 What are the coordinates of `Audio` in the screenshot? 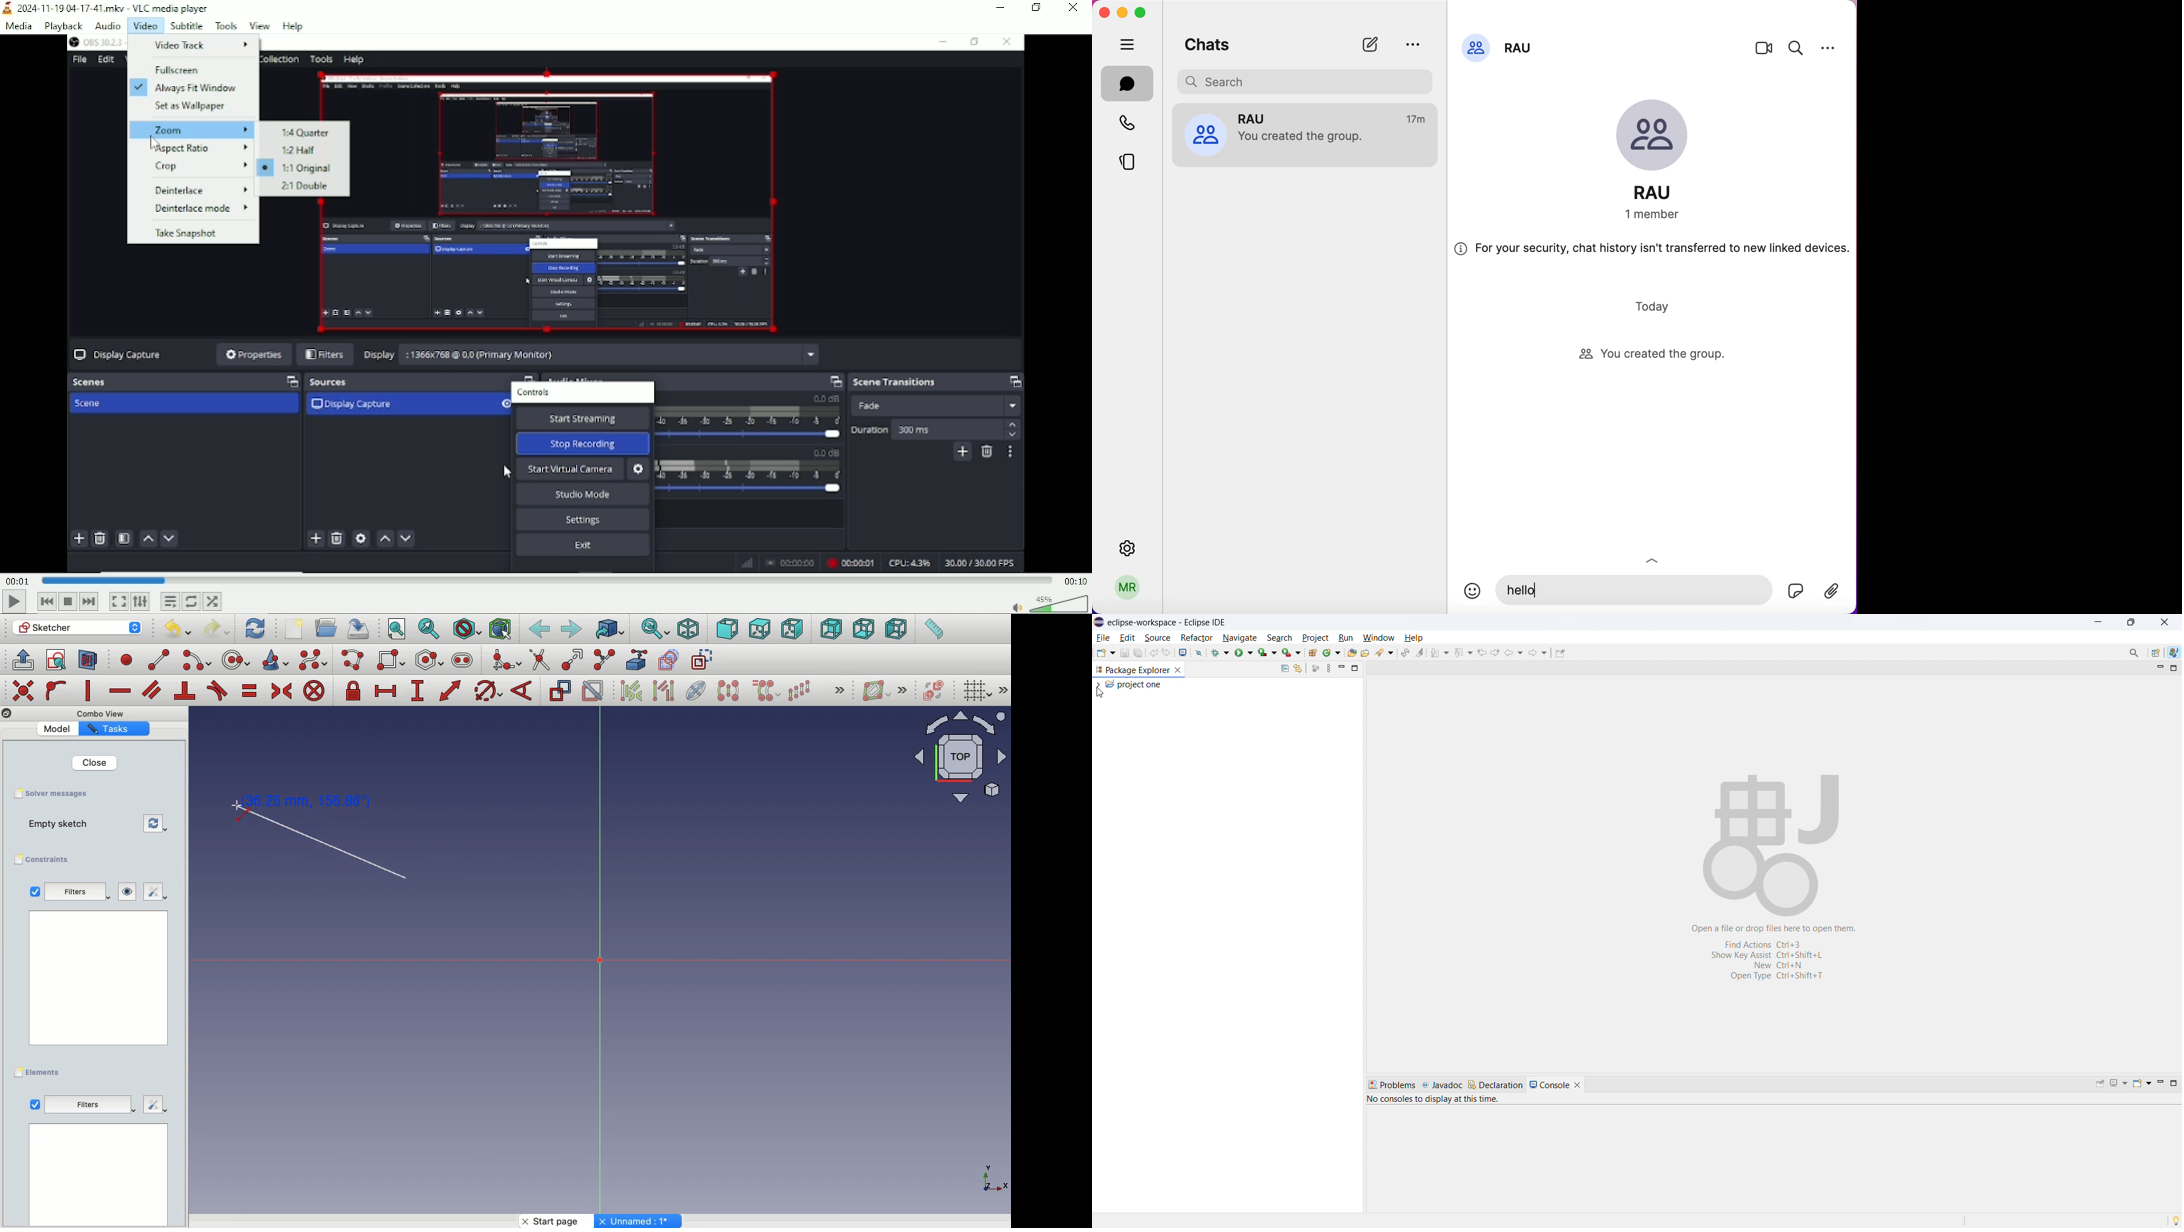 It's located at (108, 26).